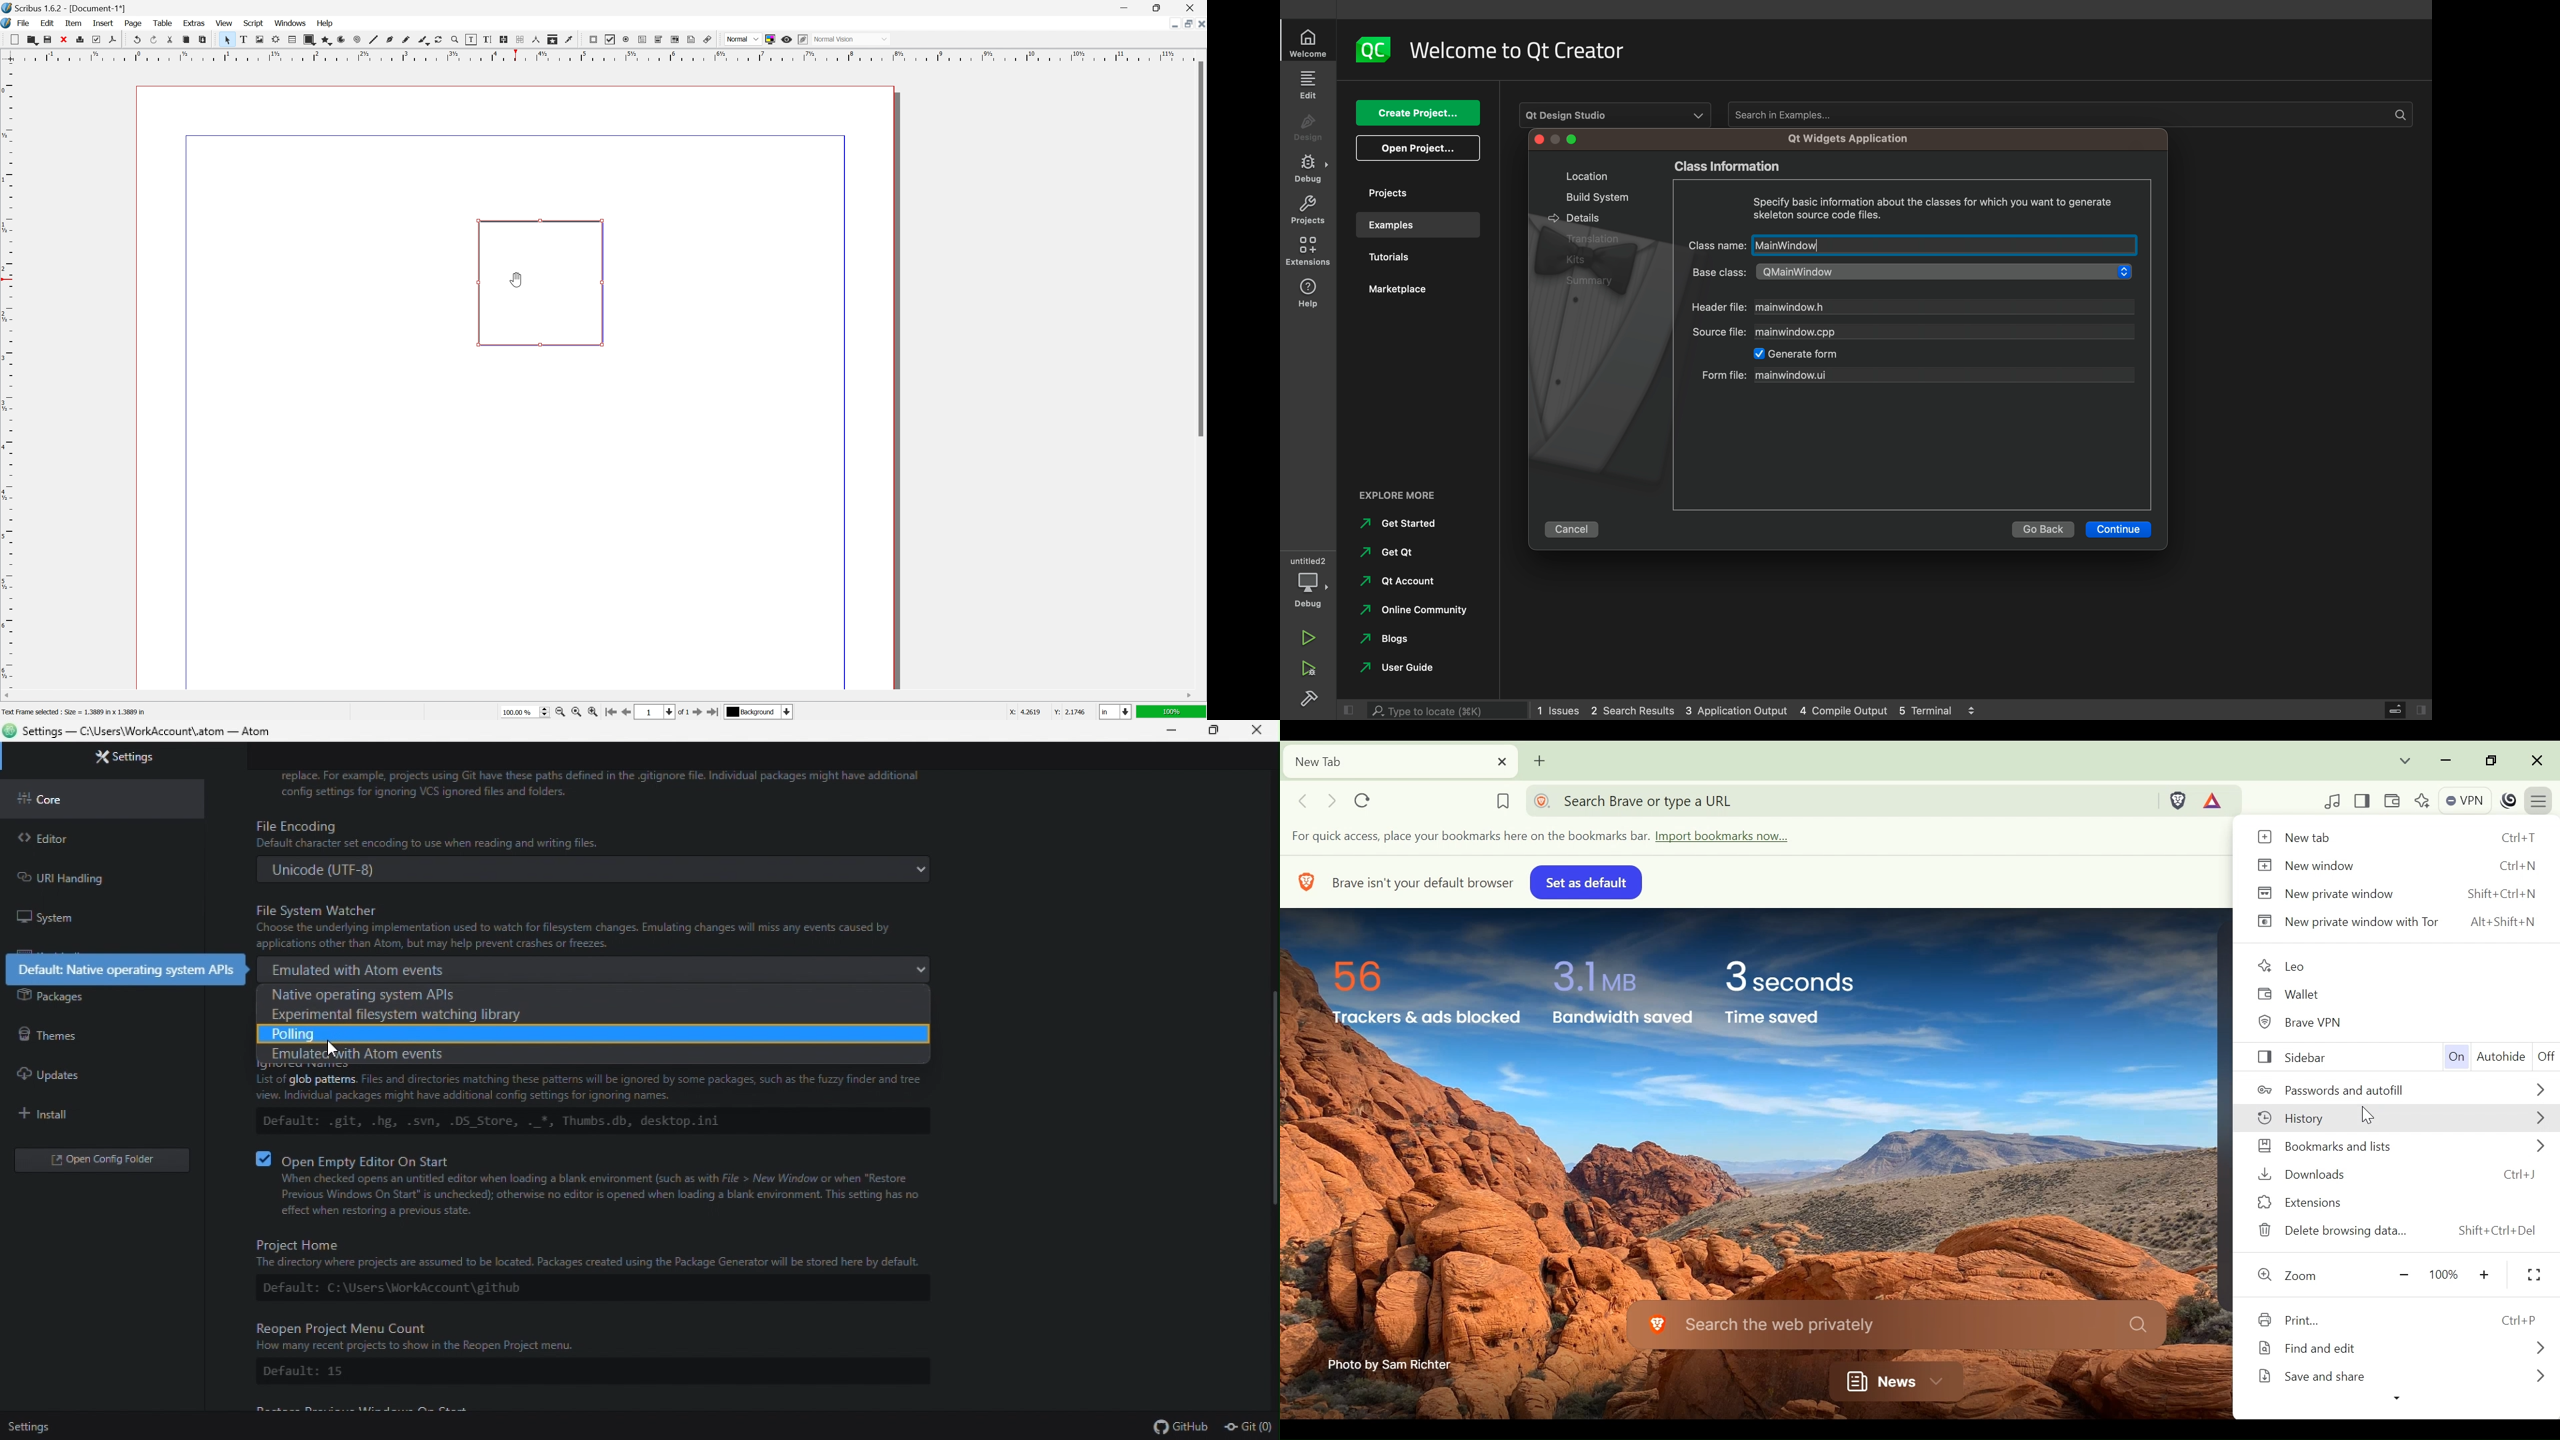 This screenshot has width=2576, height=1456. Describe the element at coordinates (488, 39) in the screenshot. I see `edit text with story editor` at that location.